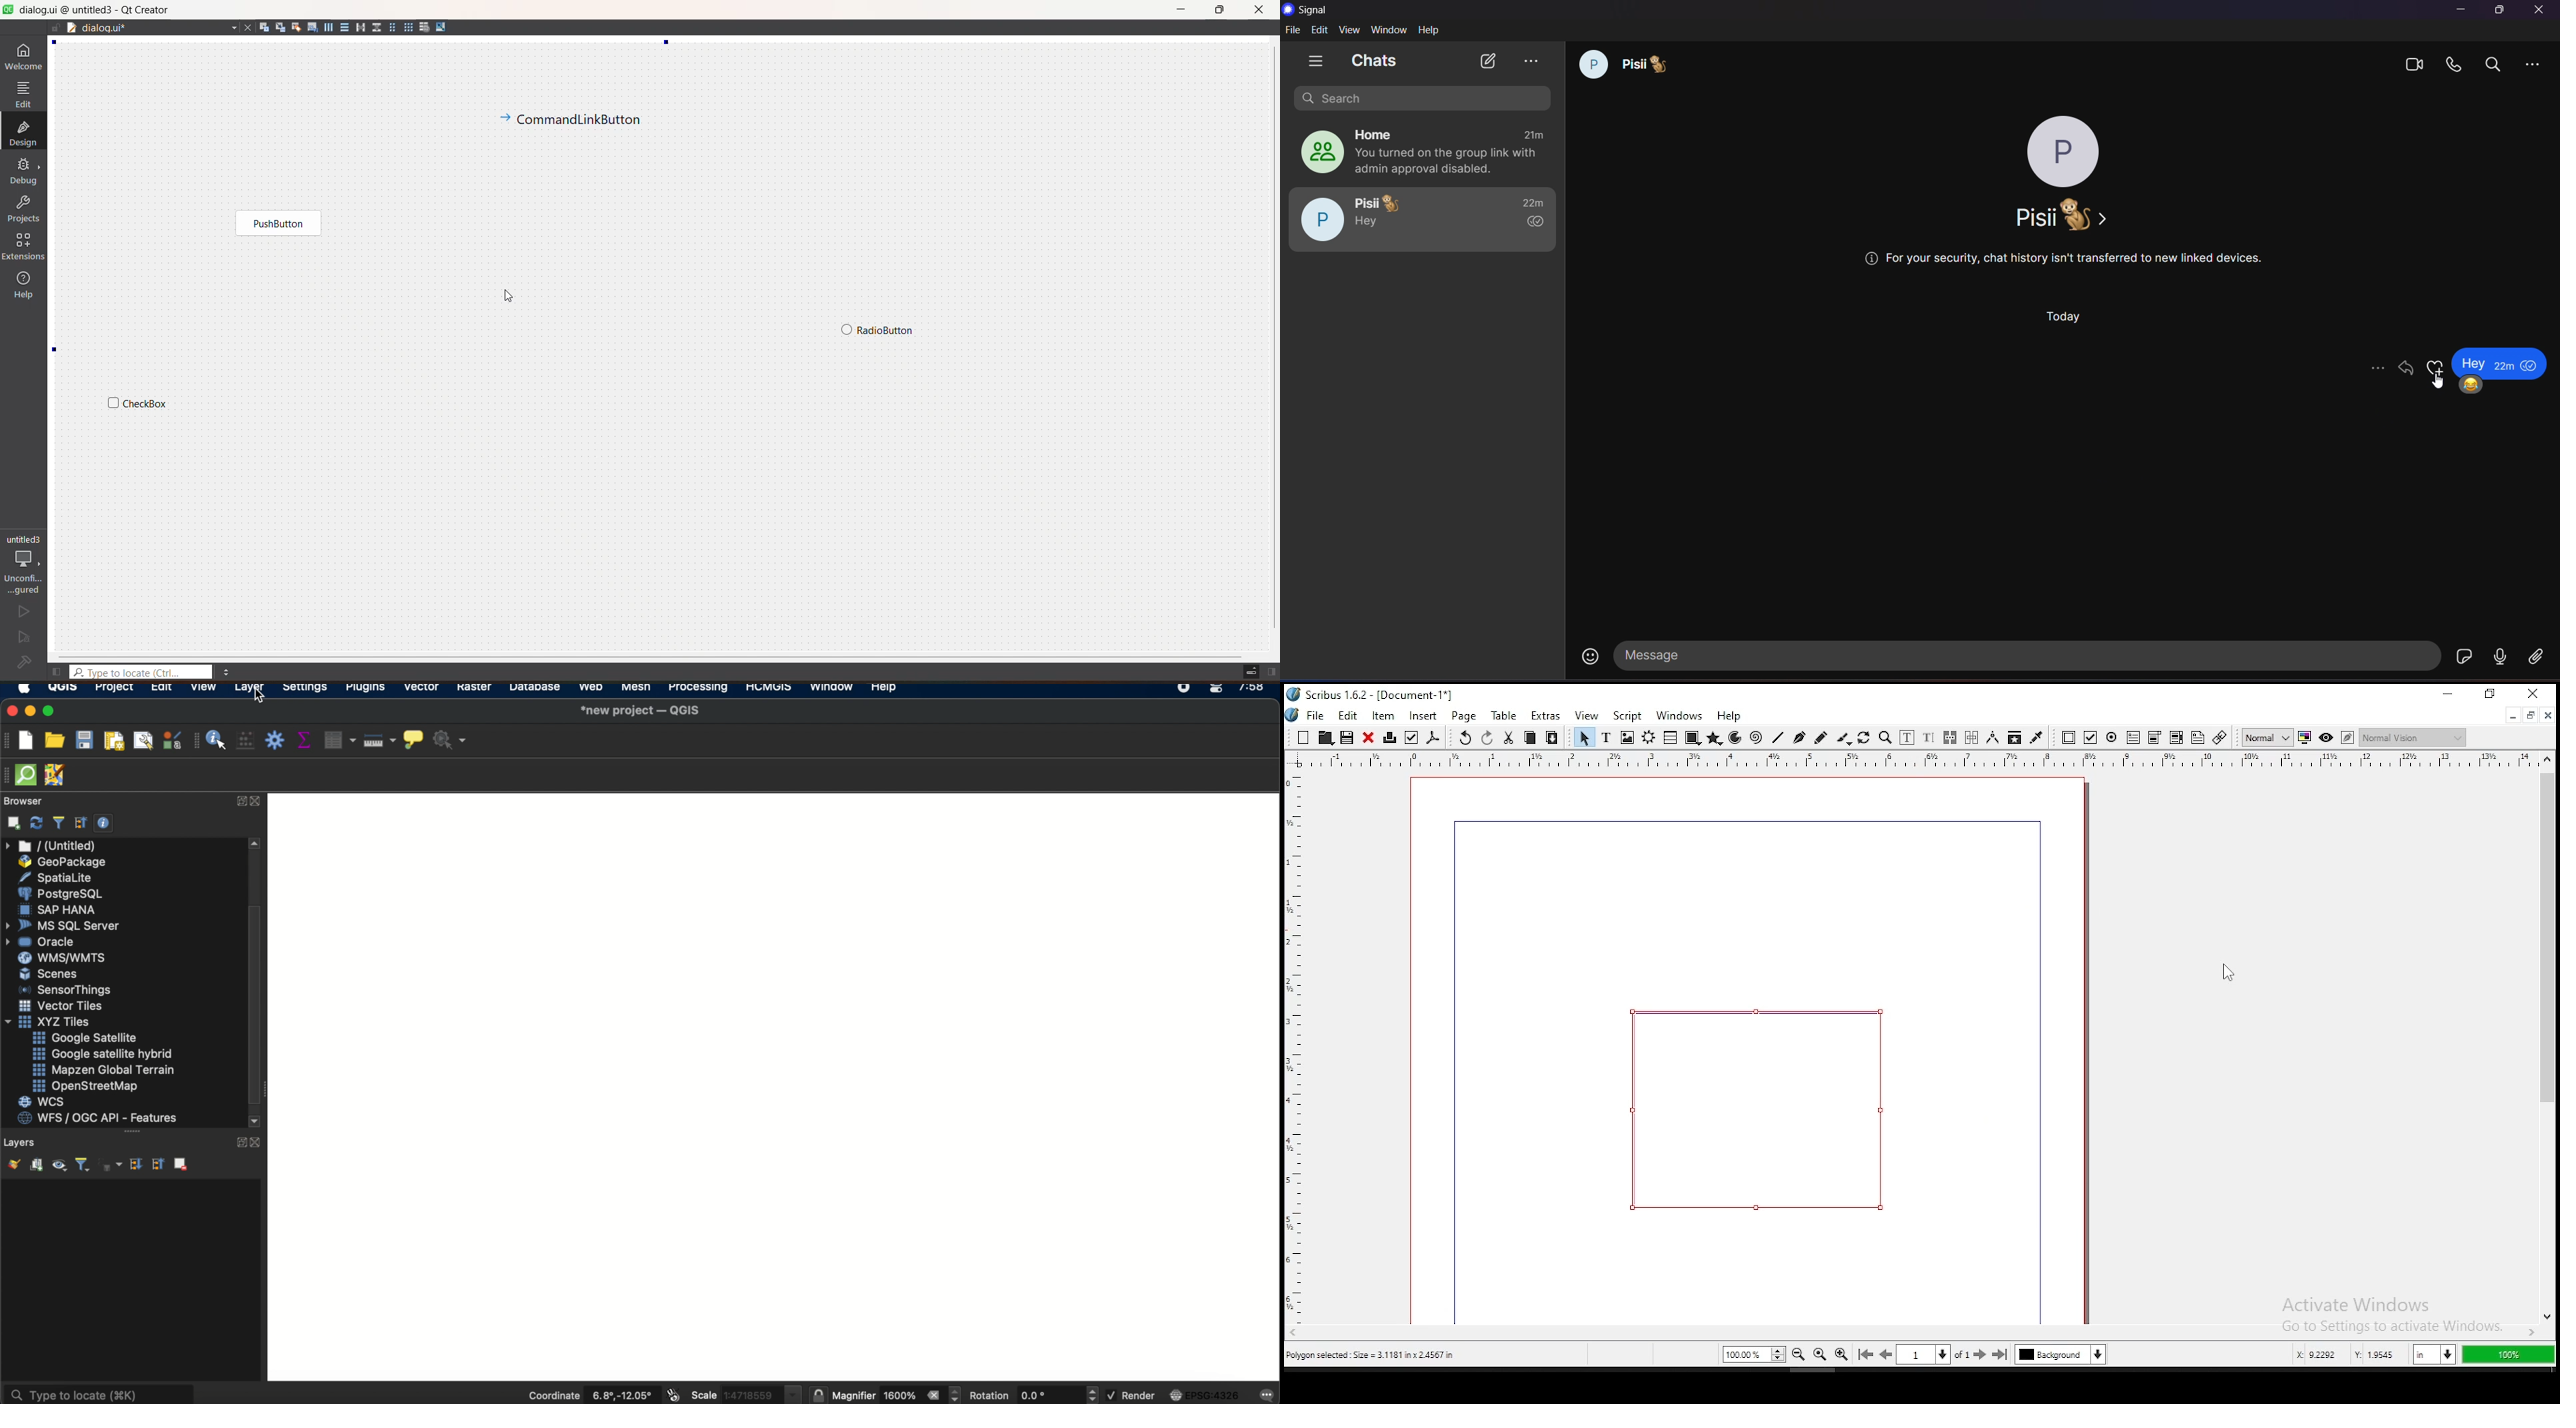 This screenshot has width=2576, height=1428. Describe the element at coordinates (2066, 315) in the screenshot. I see `day` at that location.